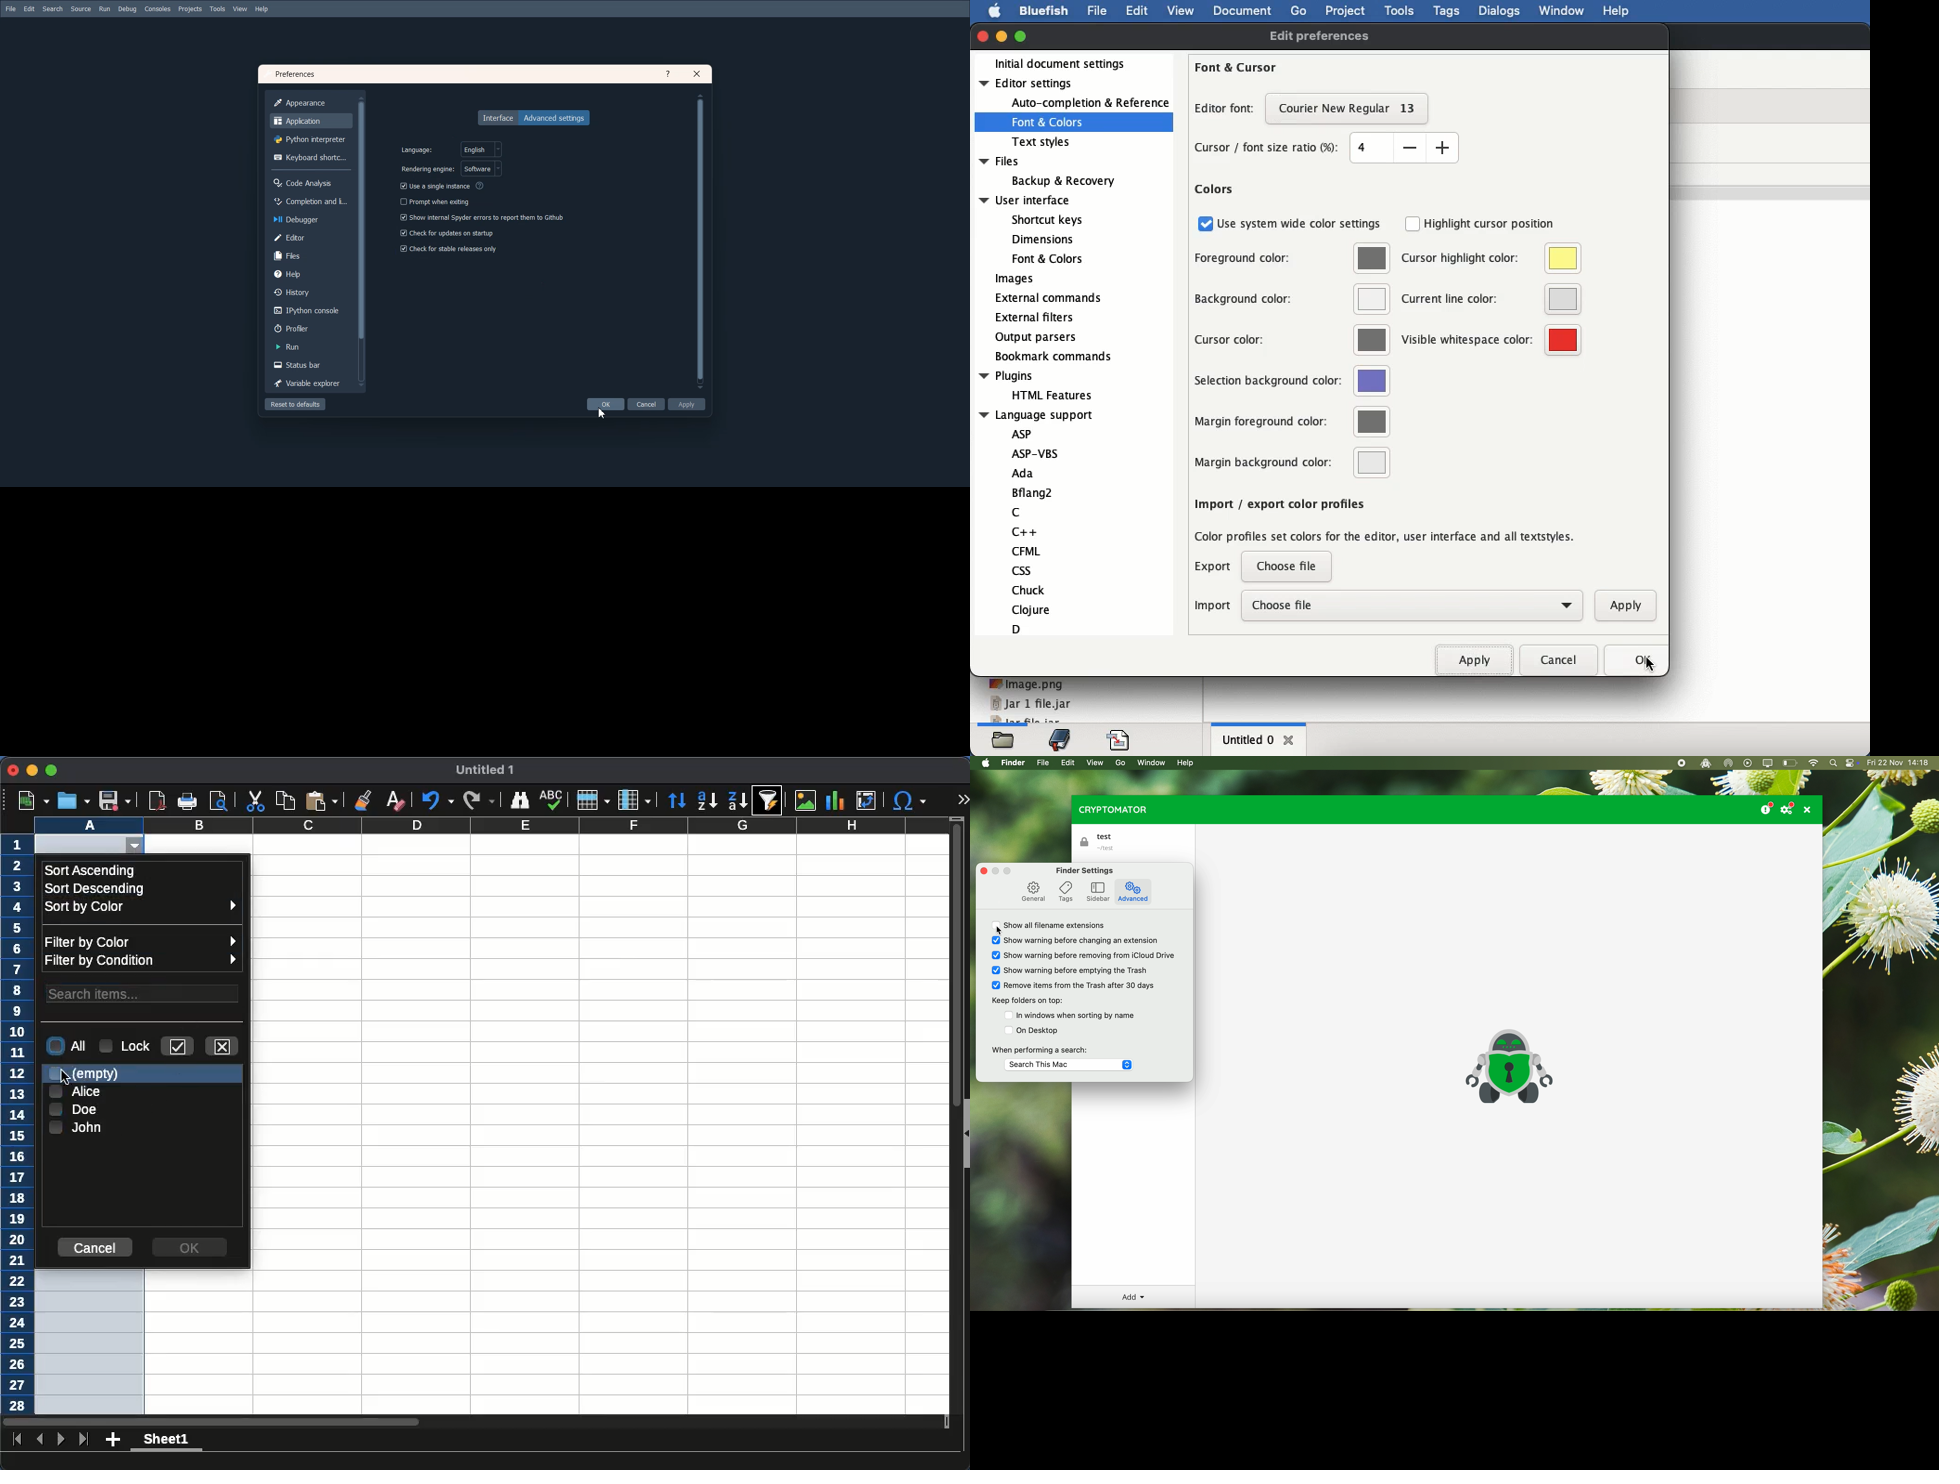 This screenshot has height=1484, width=1960. Describe the element at coordinates (592, 799) in the screenshot. I see `row` at that location.